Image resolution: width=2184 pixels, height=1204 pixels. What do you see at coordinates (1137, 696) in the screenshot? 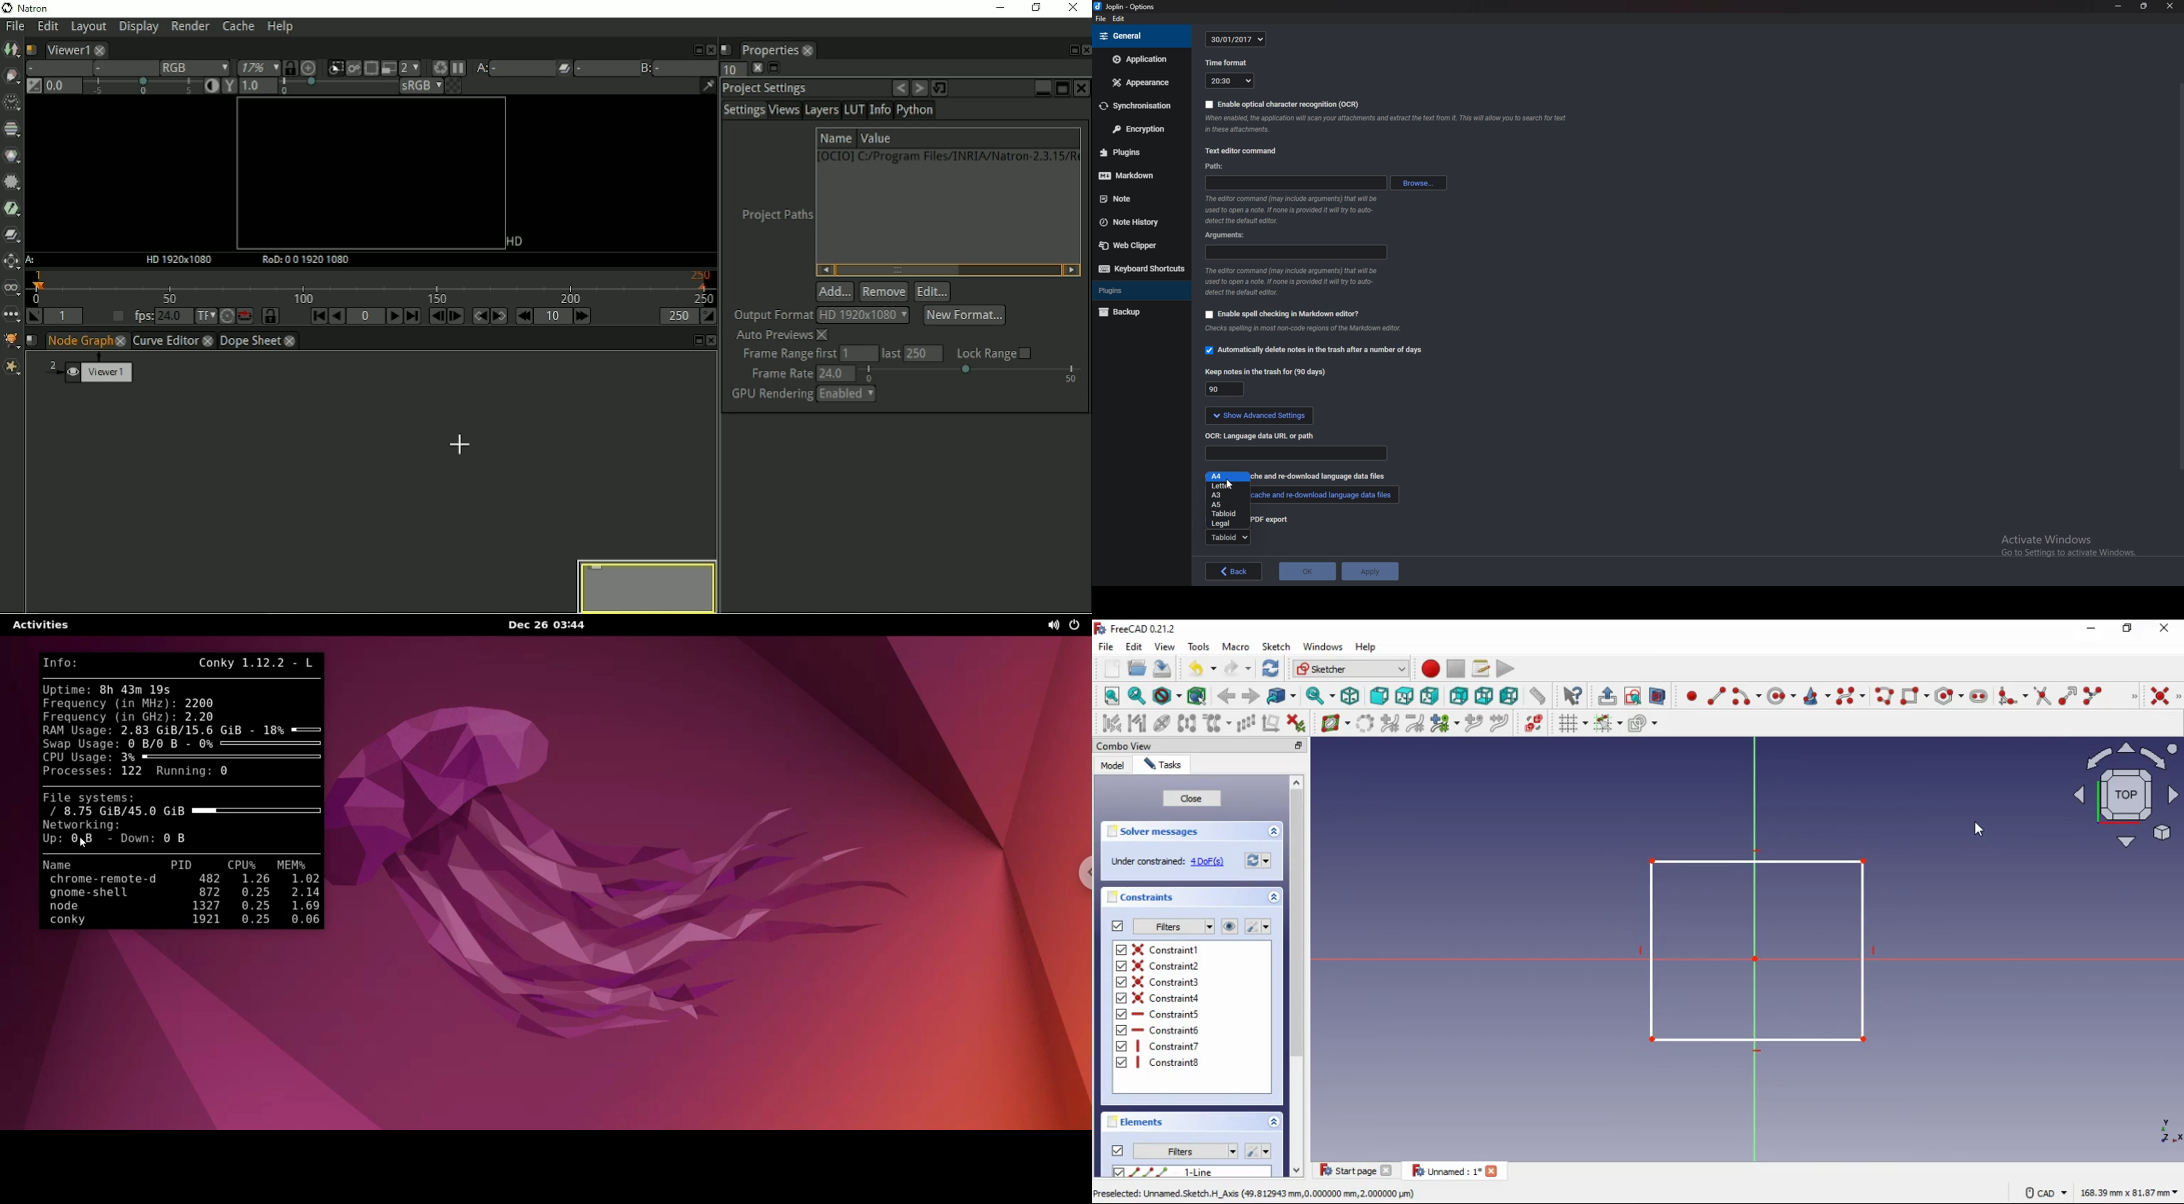
I see `fit selection` at bounding box center [1137, 696].